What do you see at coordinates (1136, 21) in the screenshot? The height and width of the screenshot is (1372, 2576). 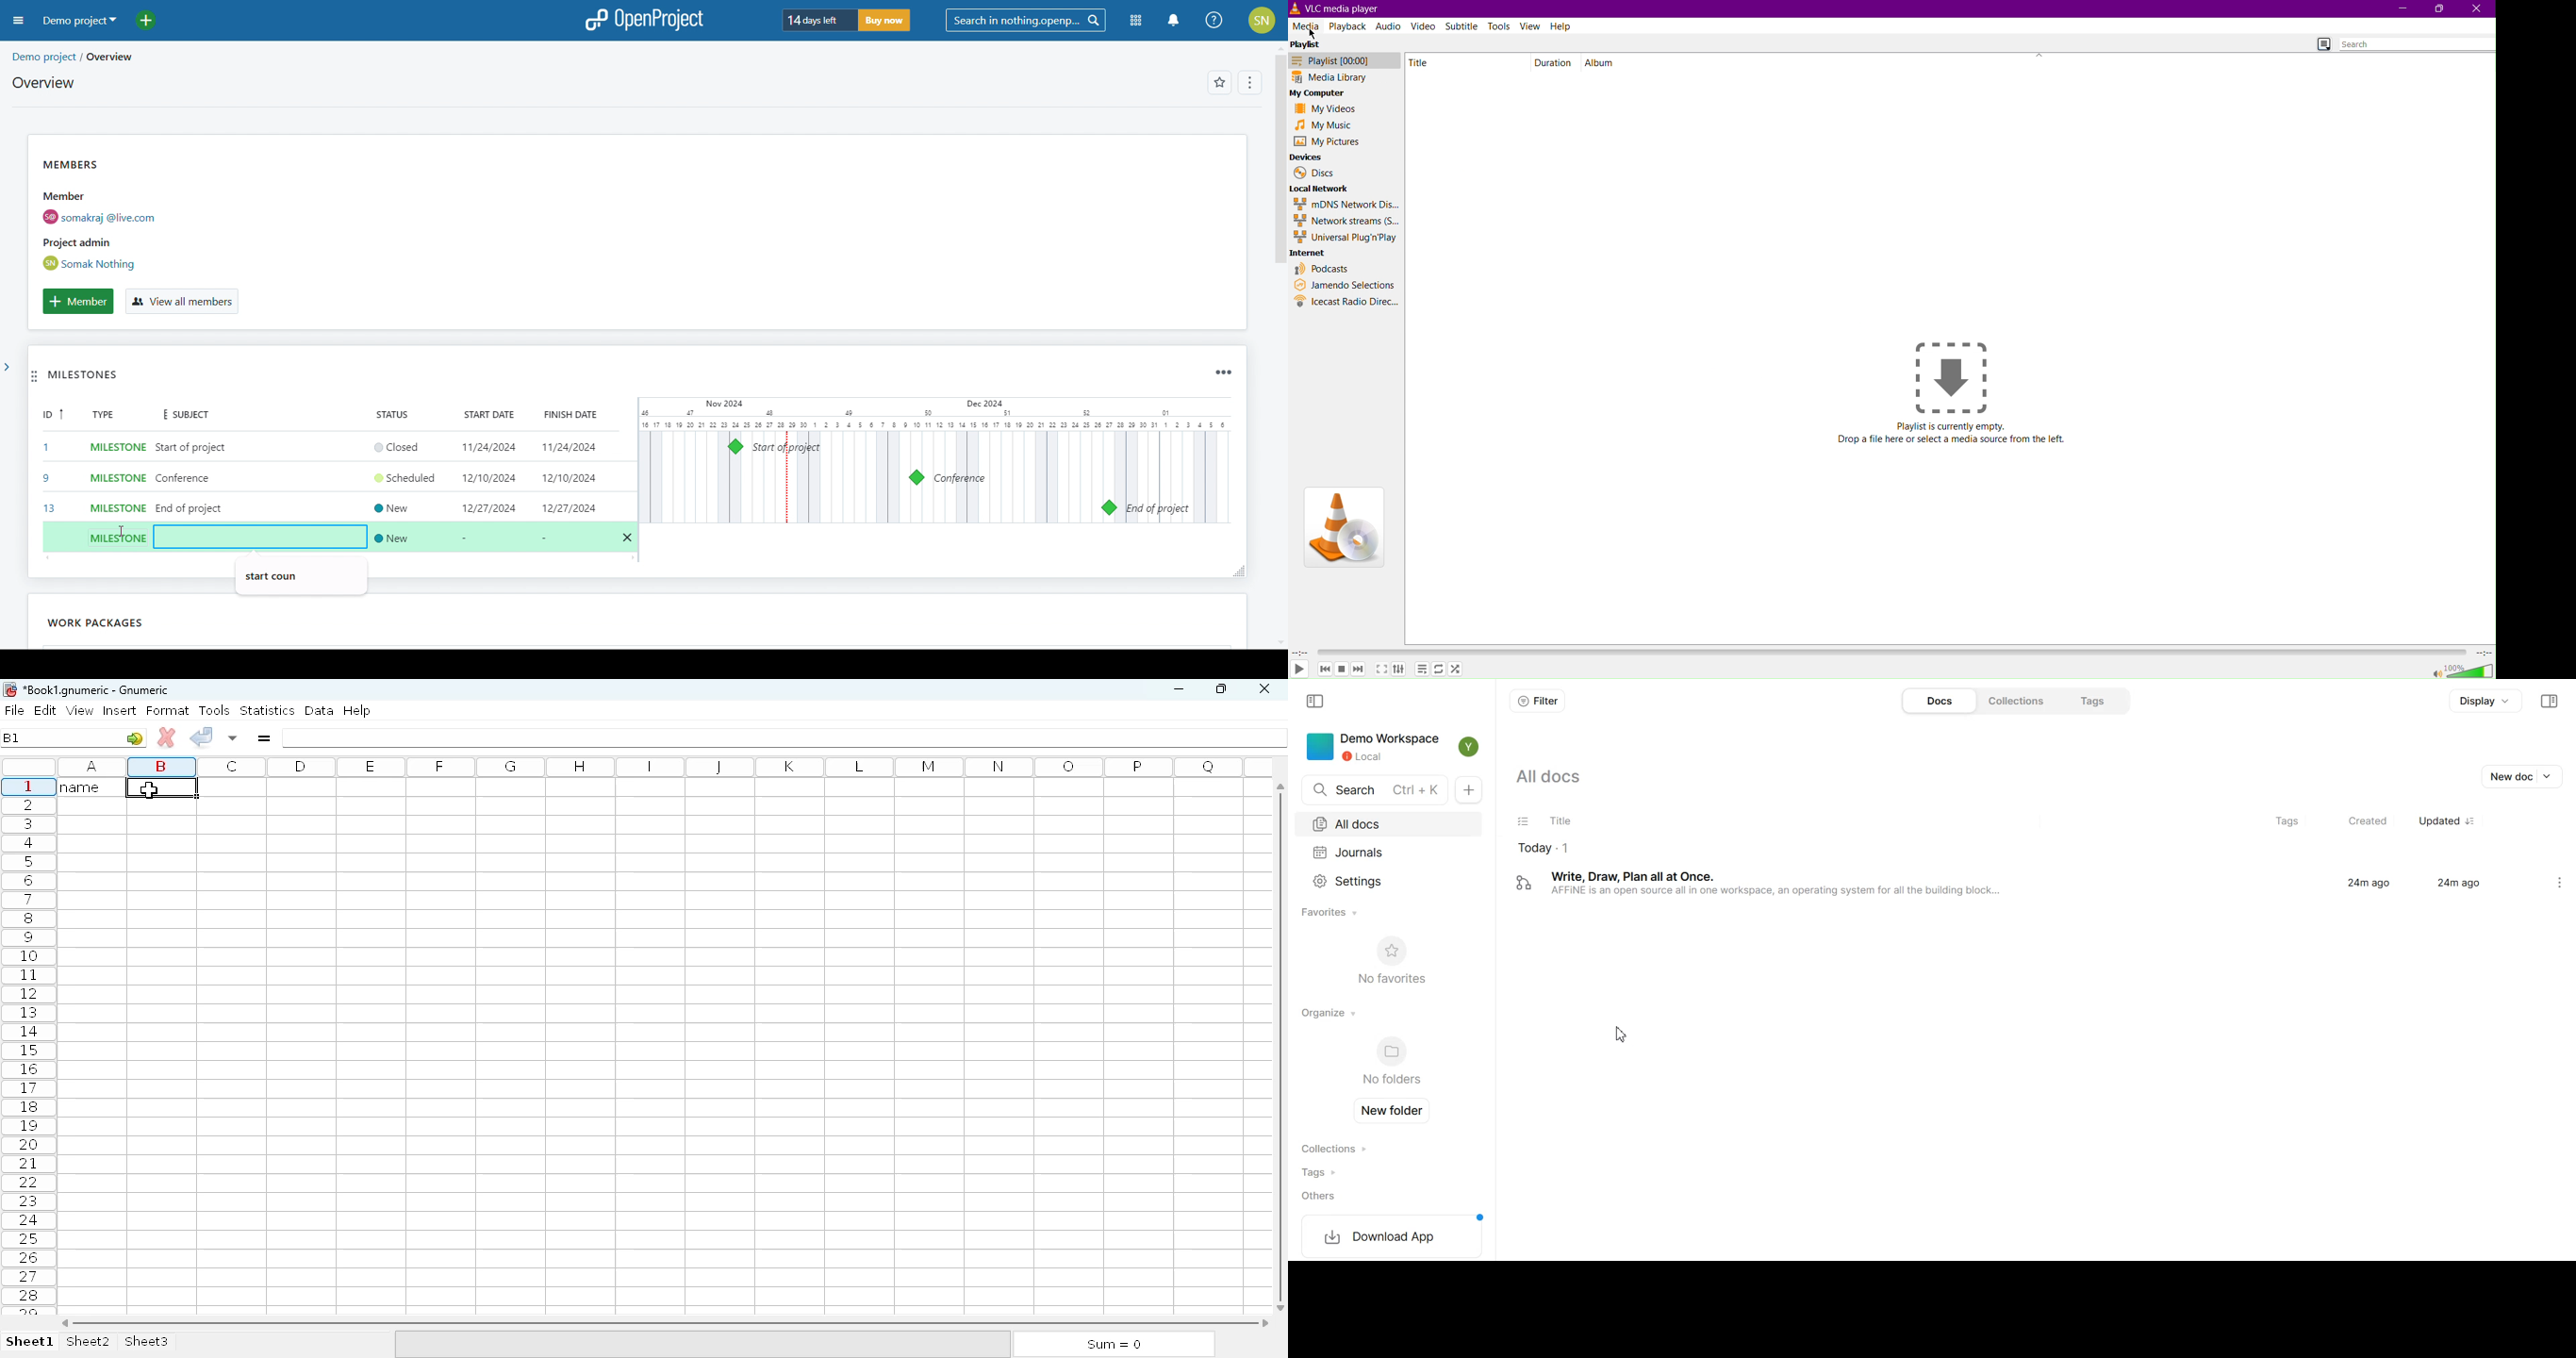 I see `modules` at bounding box center [1136, 21].